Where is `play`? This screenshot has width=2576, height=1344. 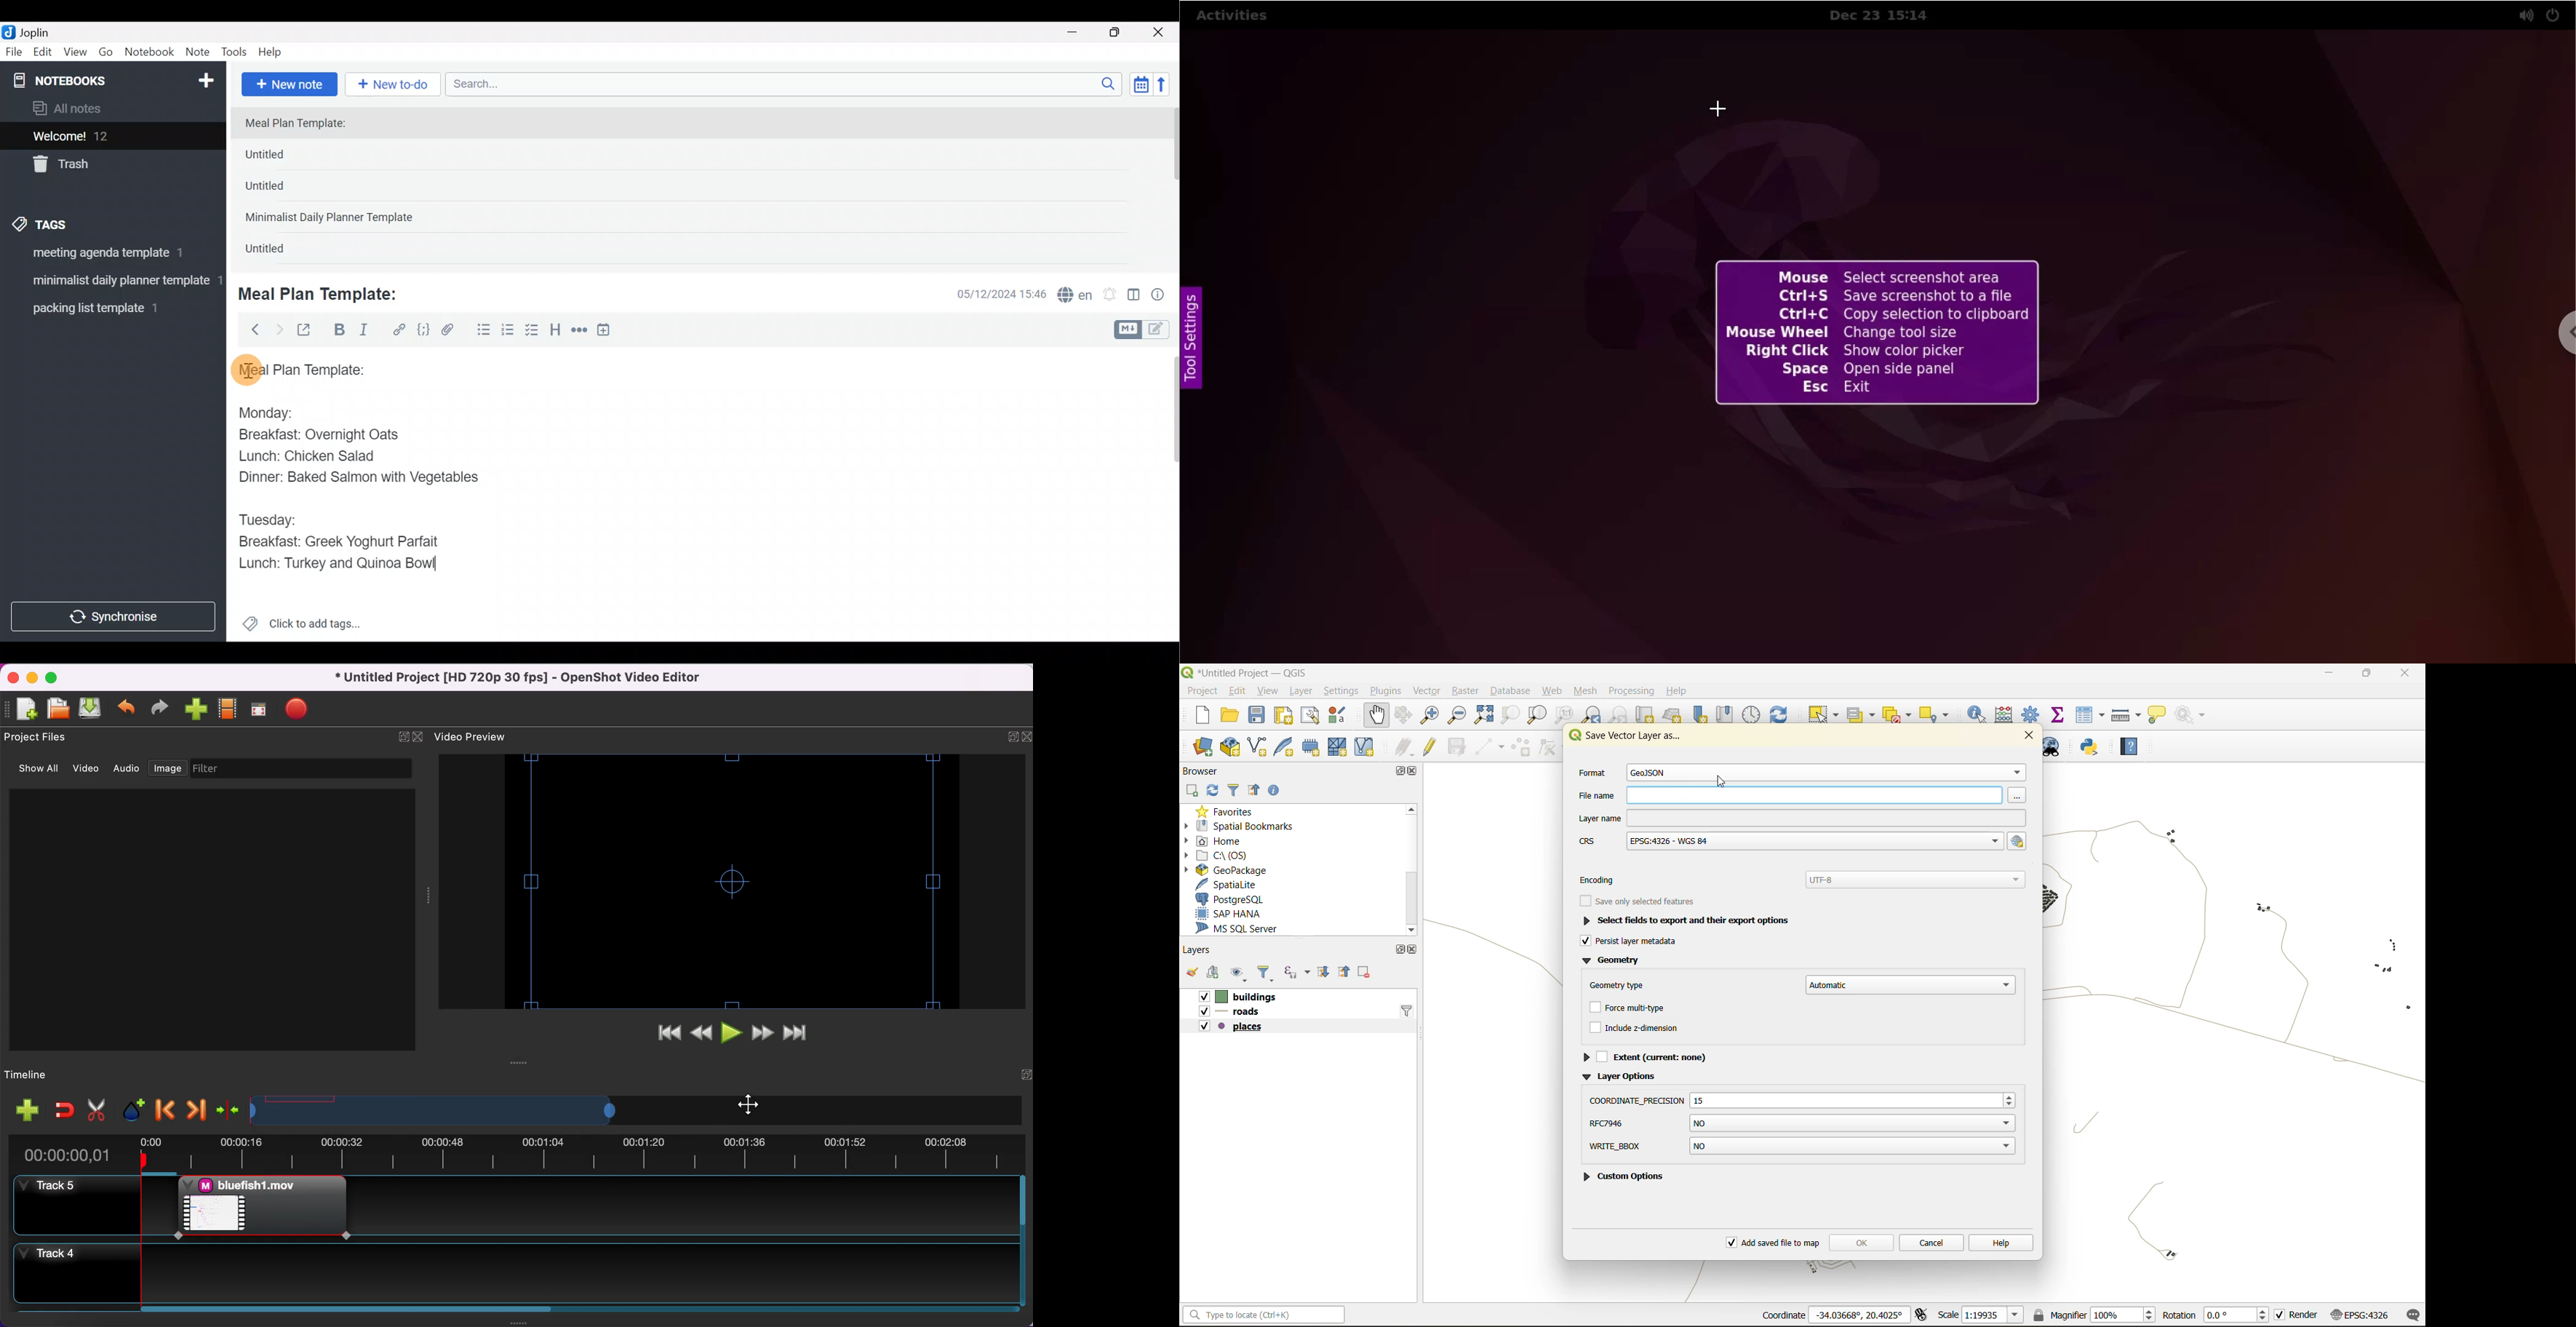 play is located at coordinates (731, 1034).